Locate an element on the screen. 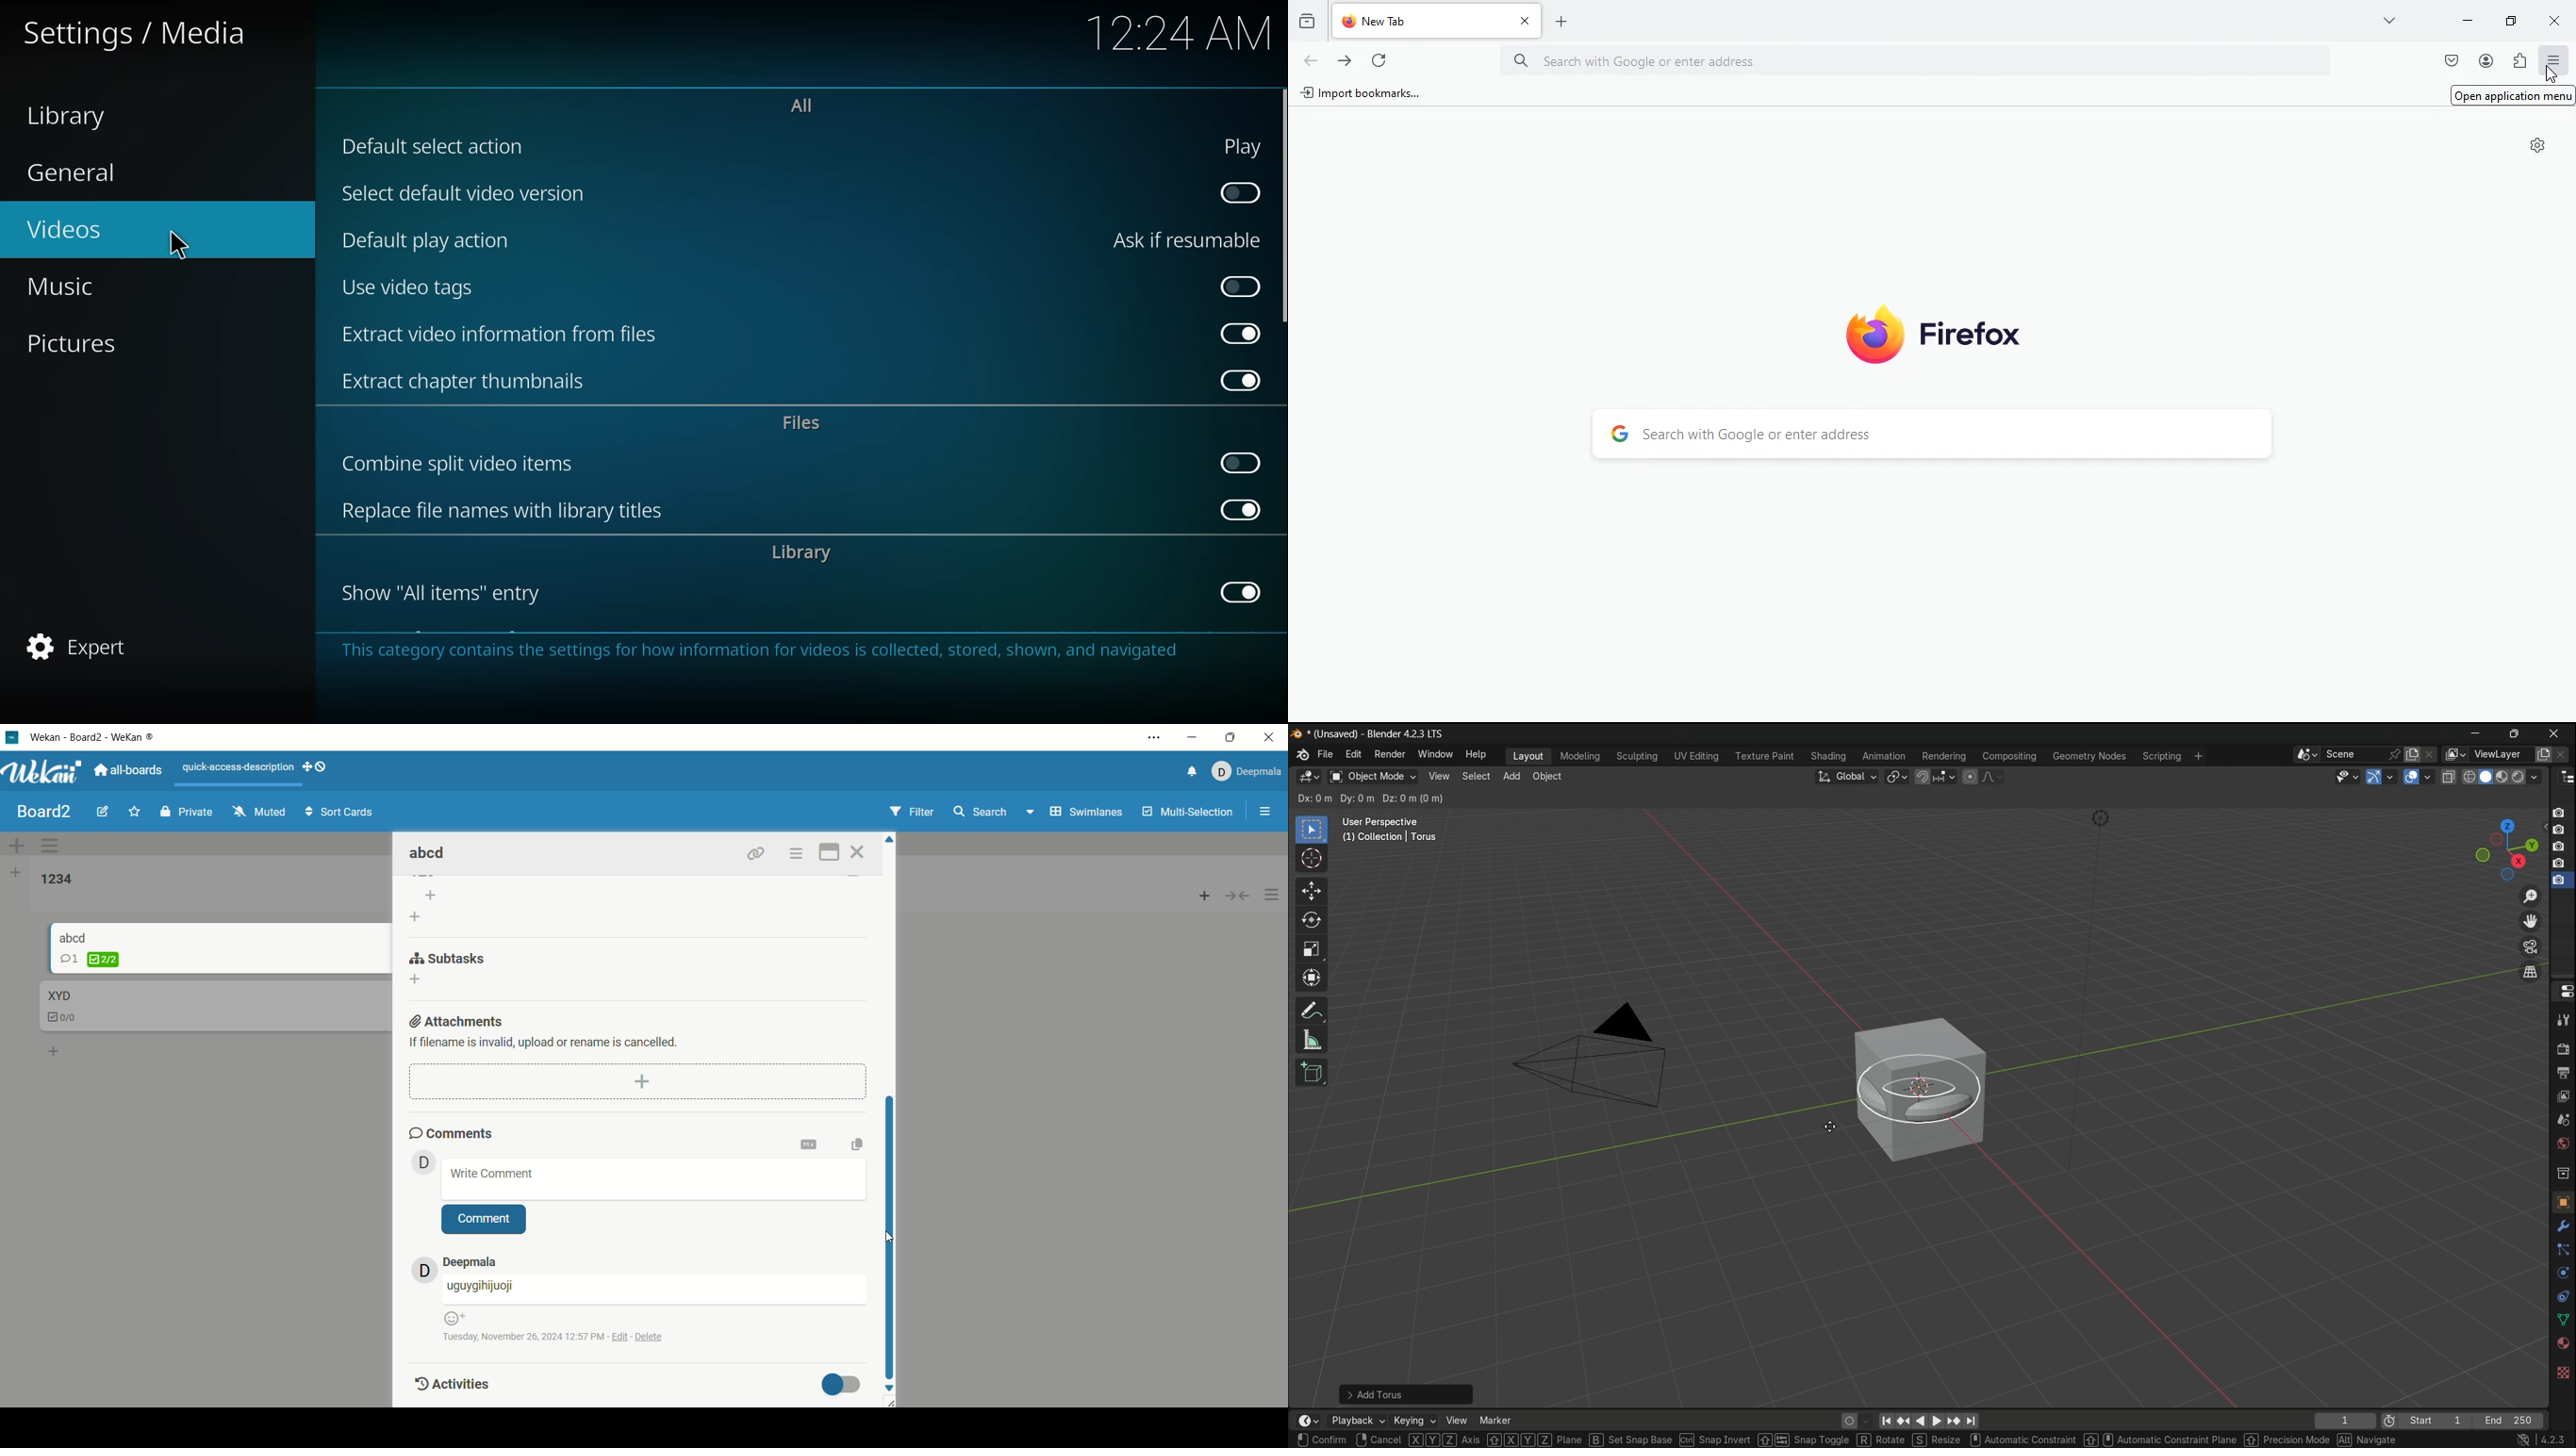 This screenshot has width=2576, height=1456. snap is located at coordinates (1934, 776).